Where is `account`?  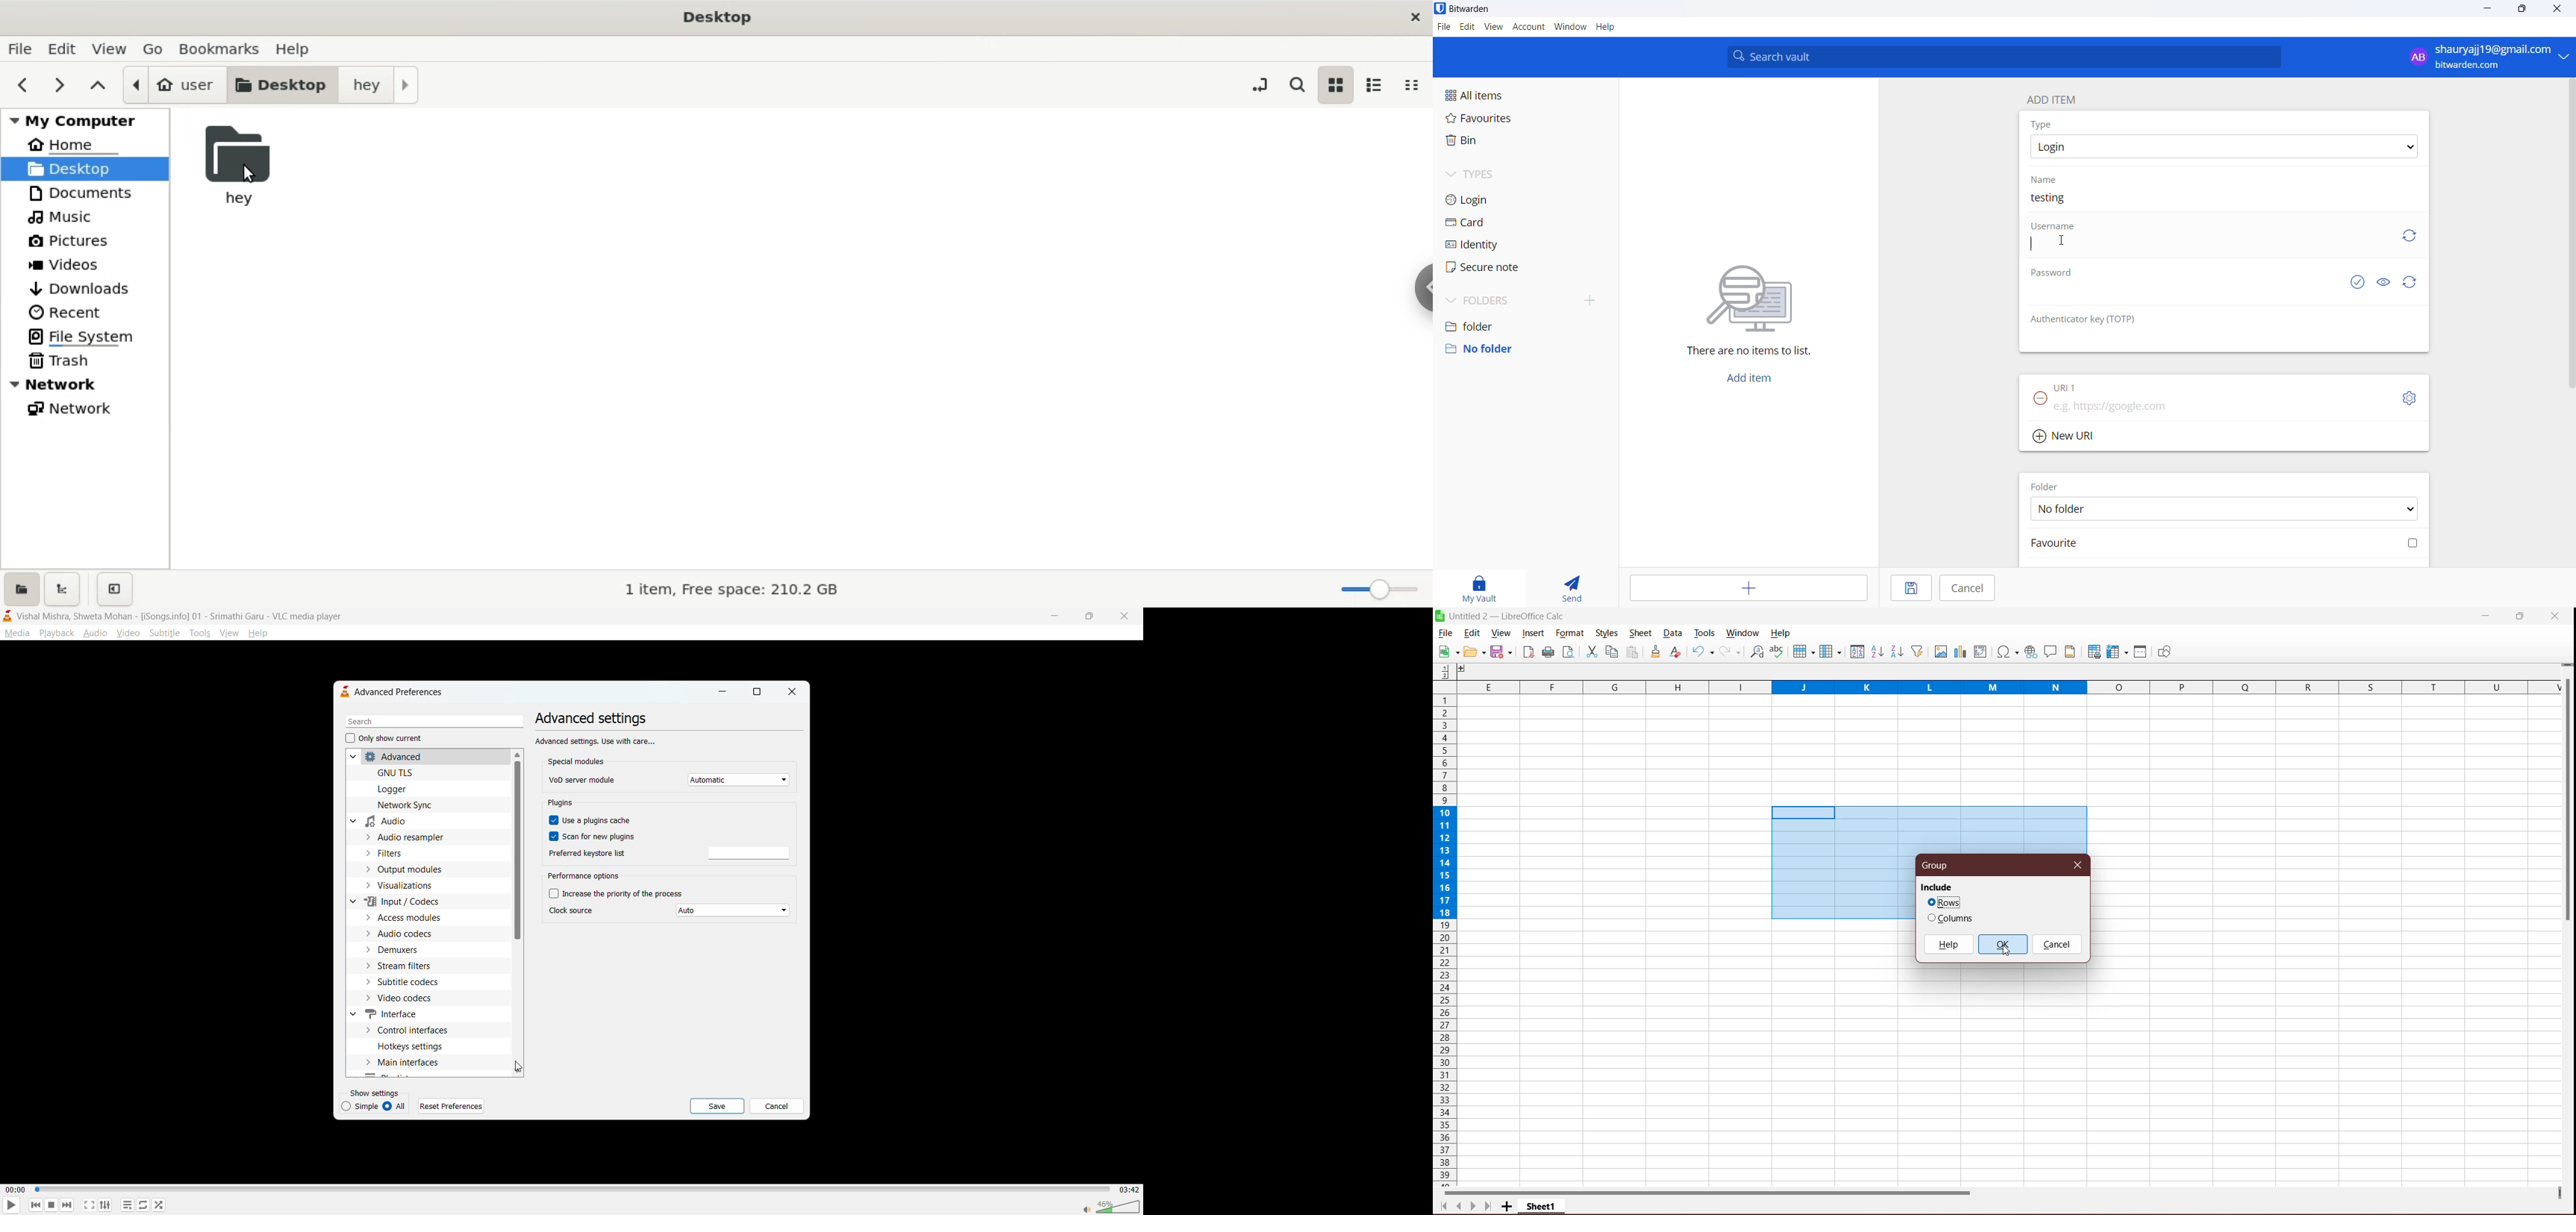
account is located at coordinates (1527, 27).